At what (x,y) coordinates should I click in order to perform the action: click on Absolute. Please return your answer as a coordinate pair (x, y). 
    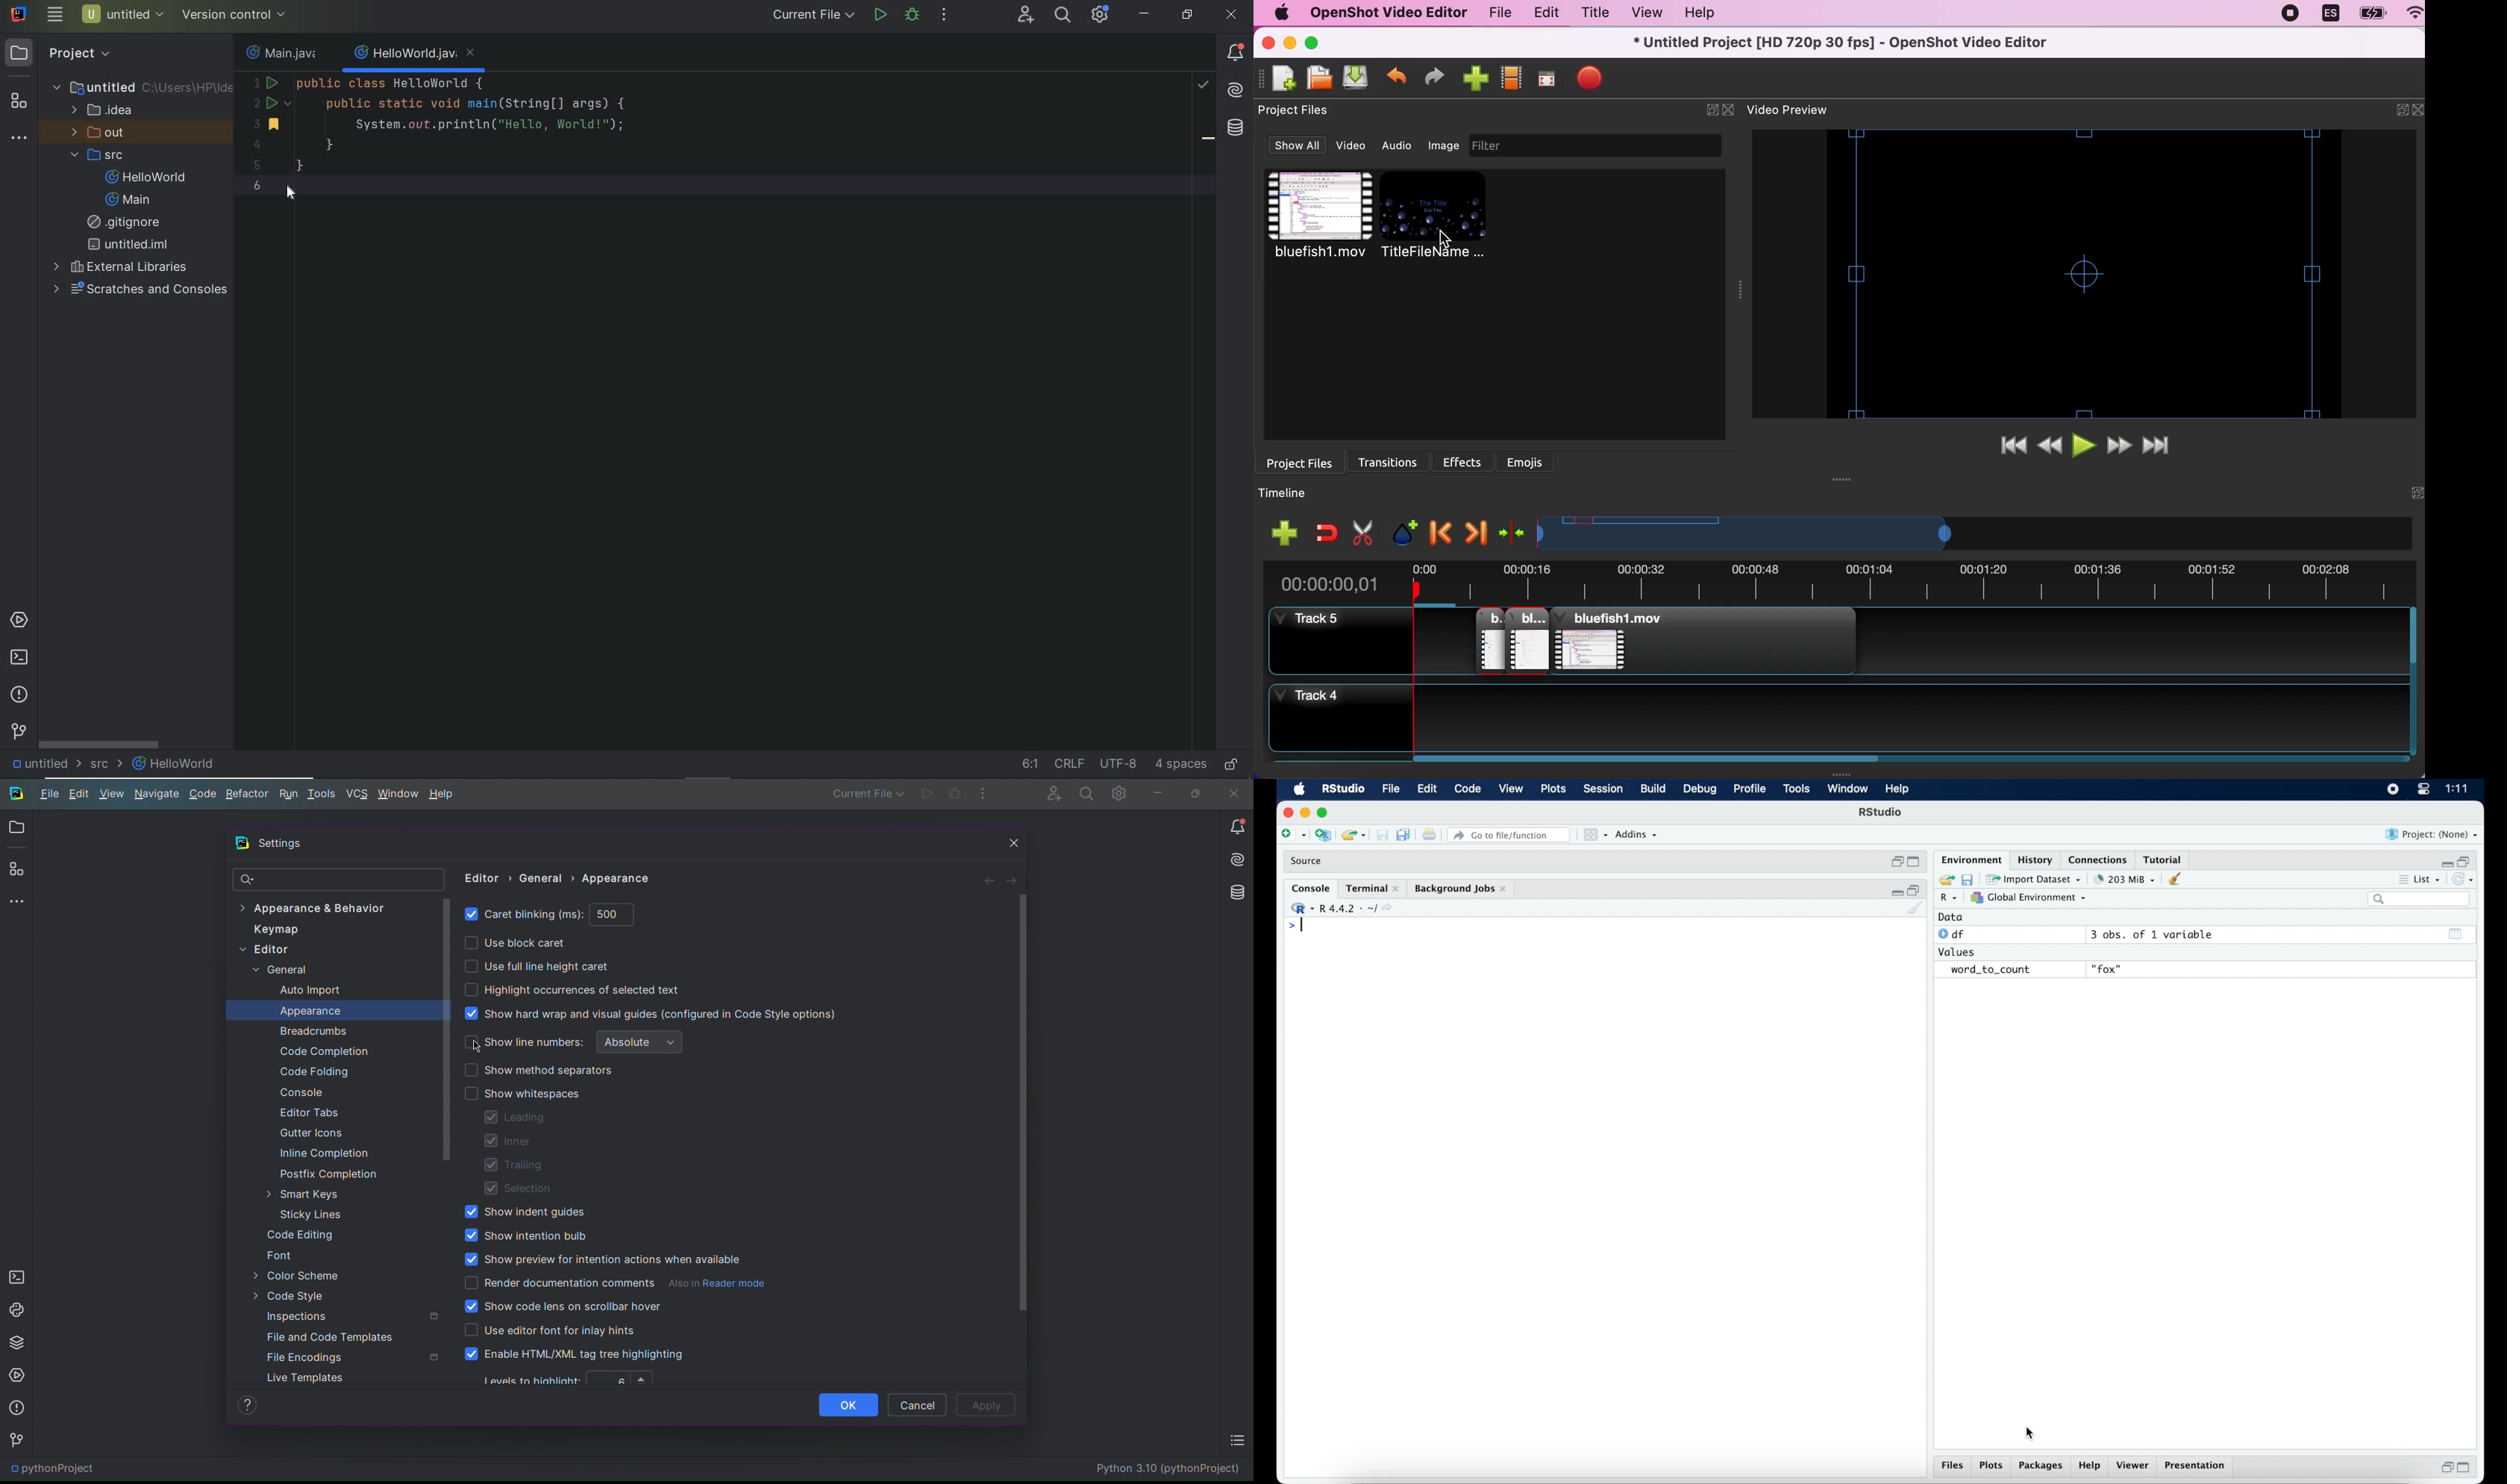
    Looking at the image, I should click on (640, 1043).